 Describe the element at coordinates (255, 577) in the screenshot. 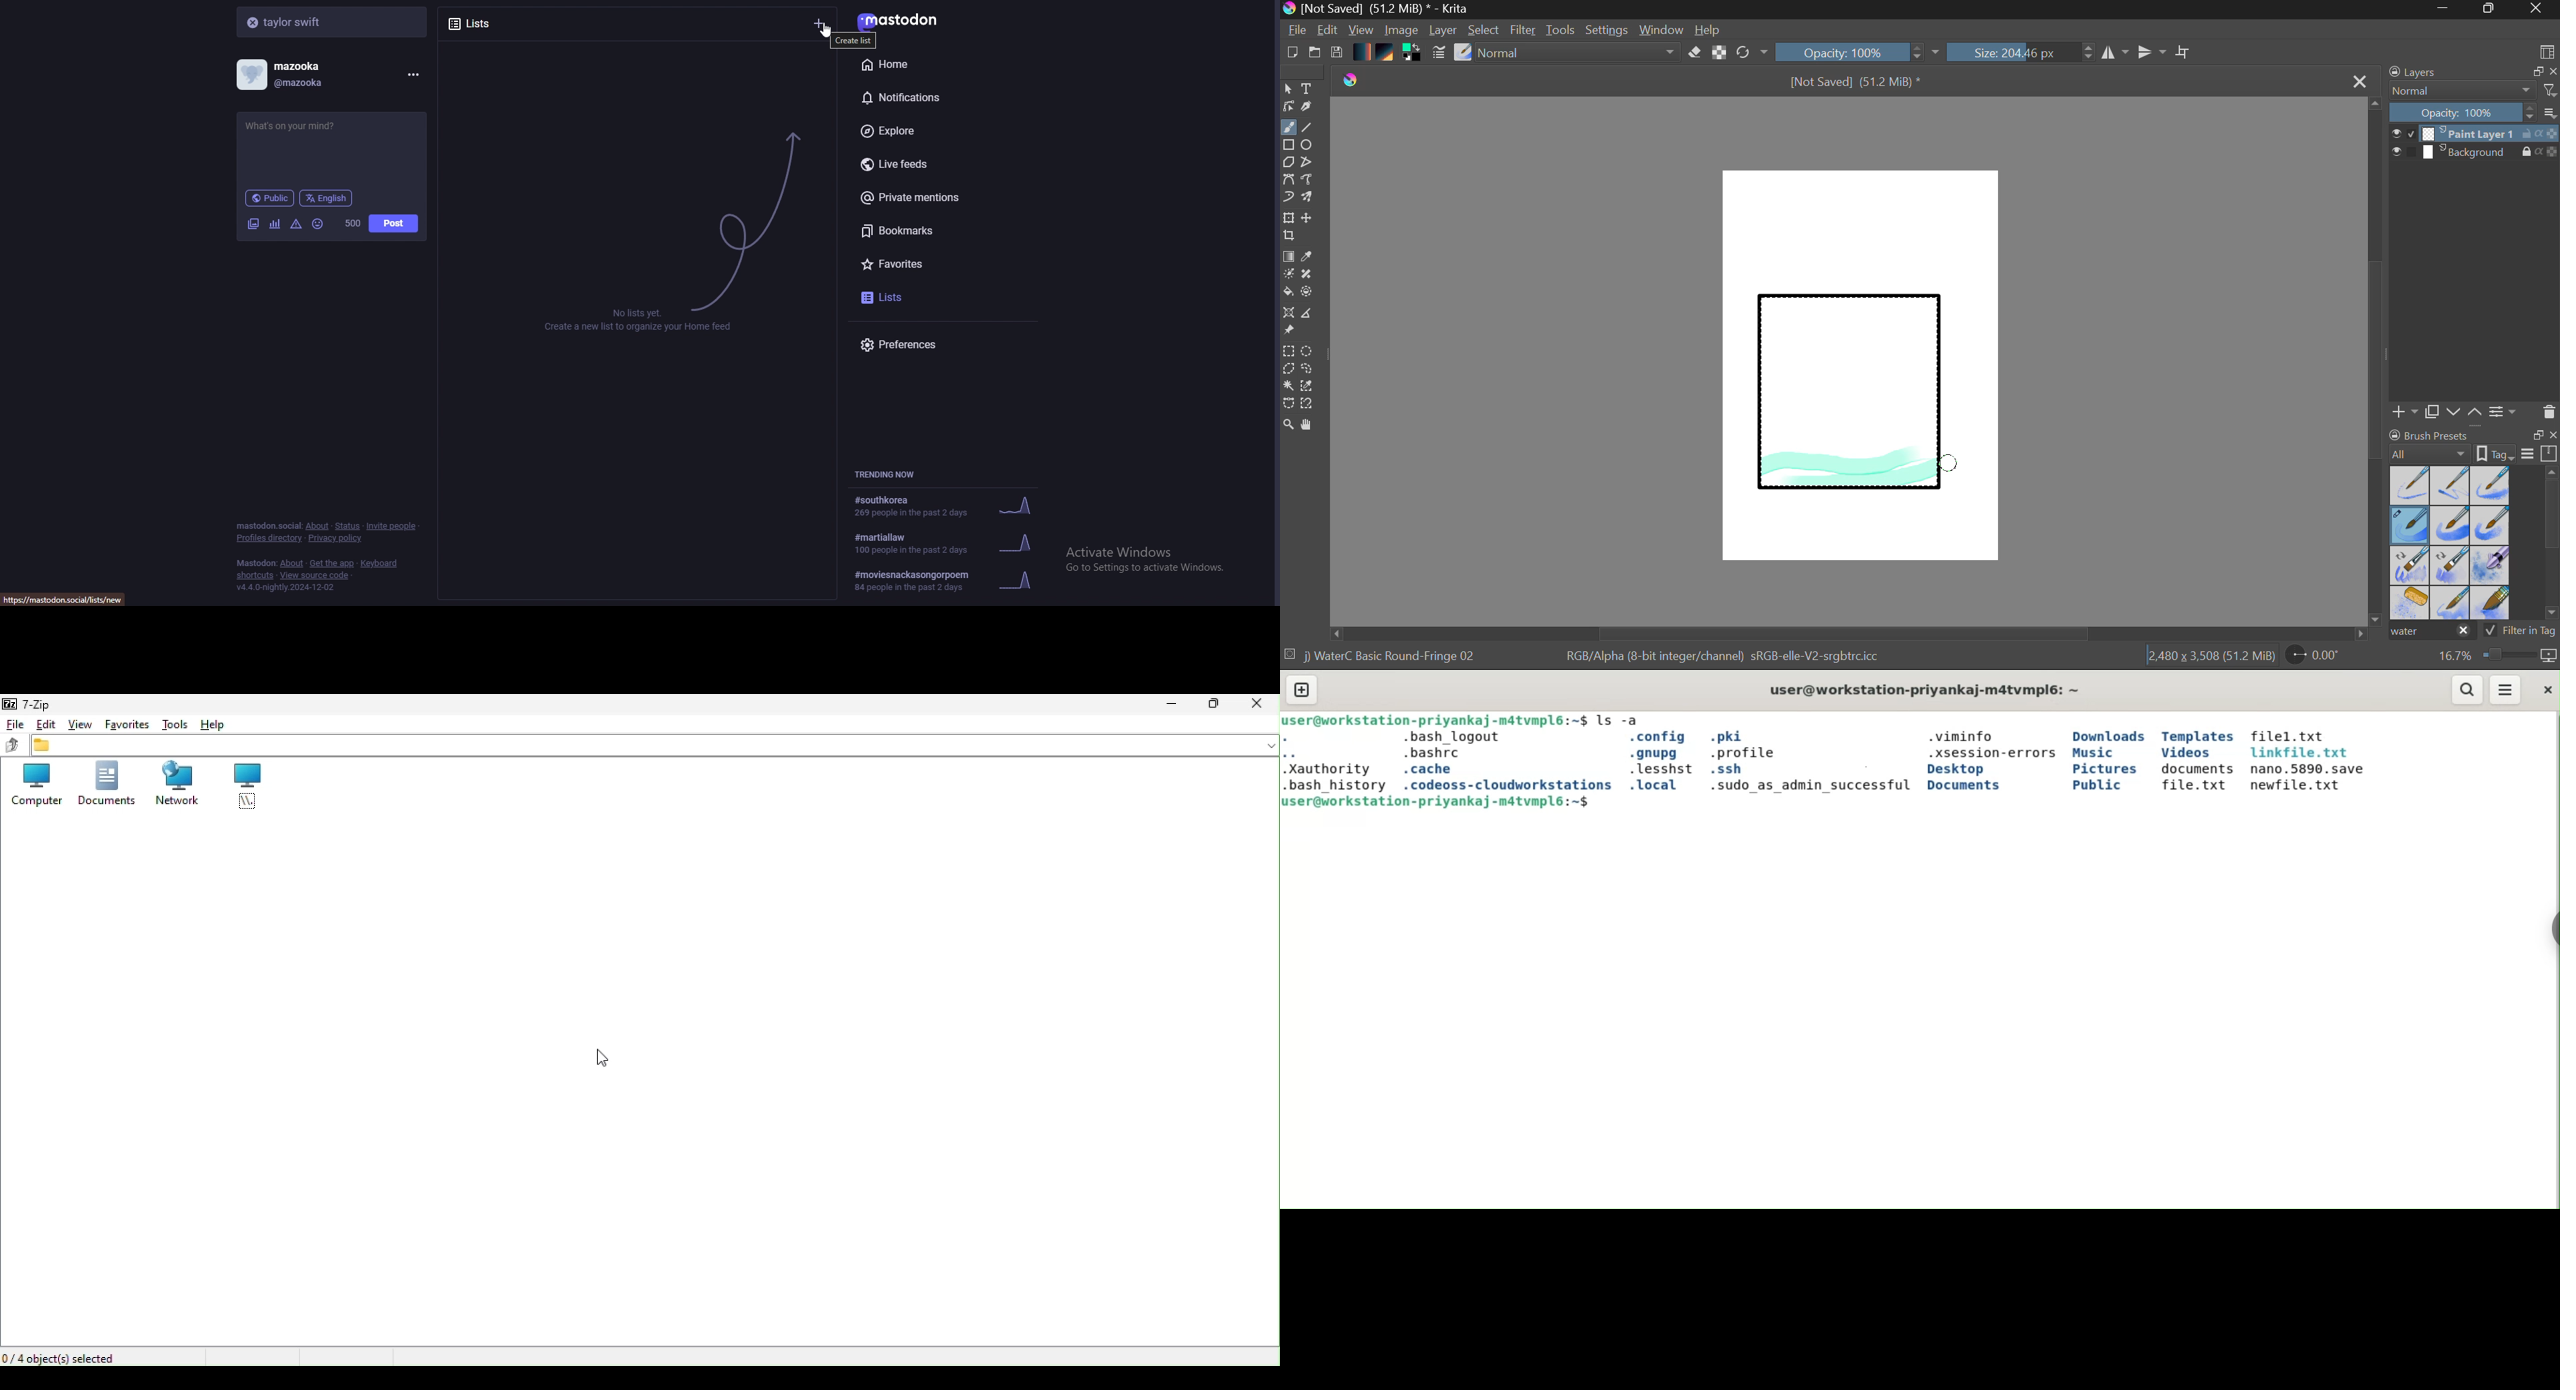

I see `shortcuts` at that location.